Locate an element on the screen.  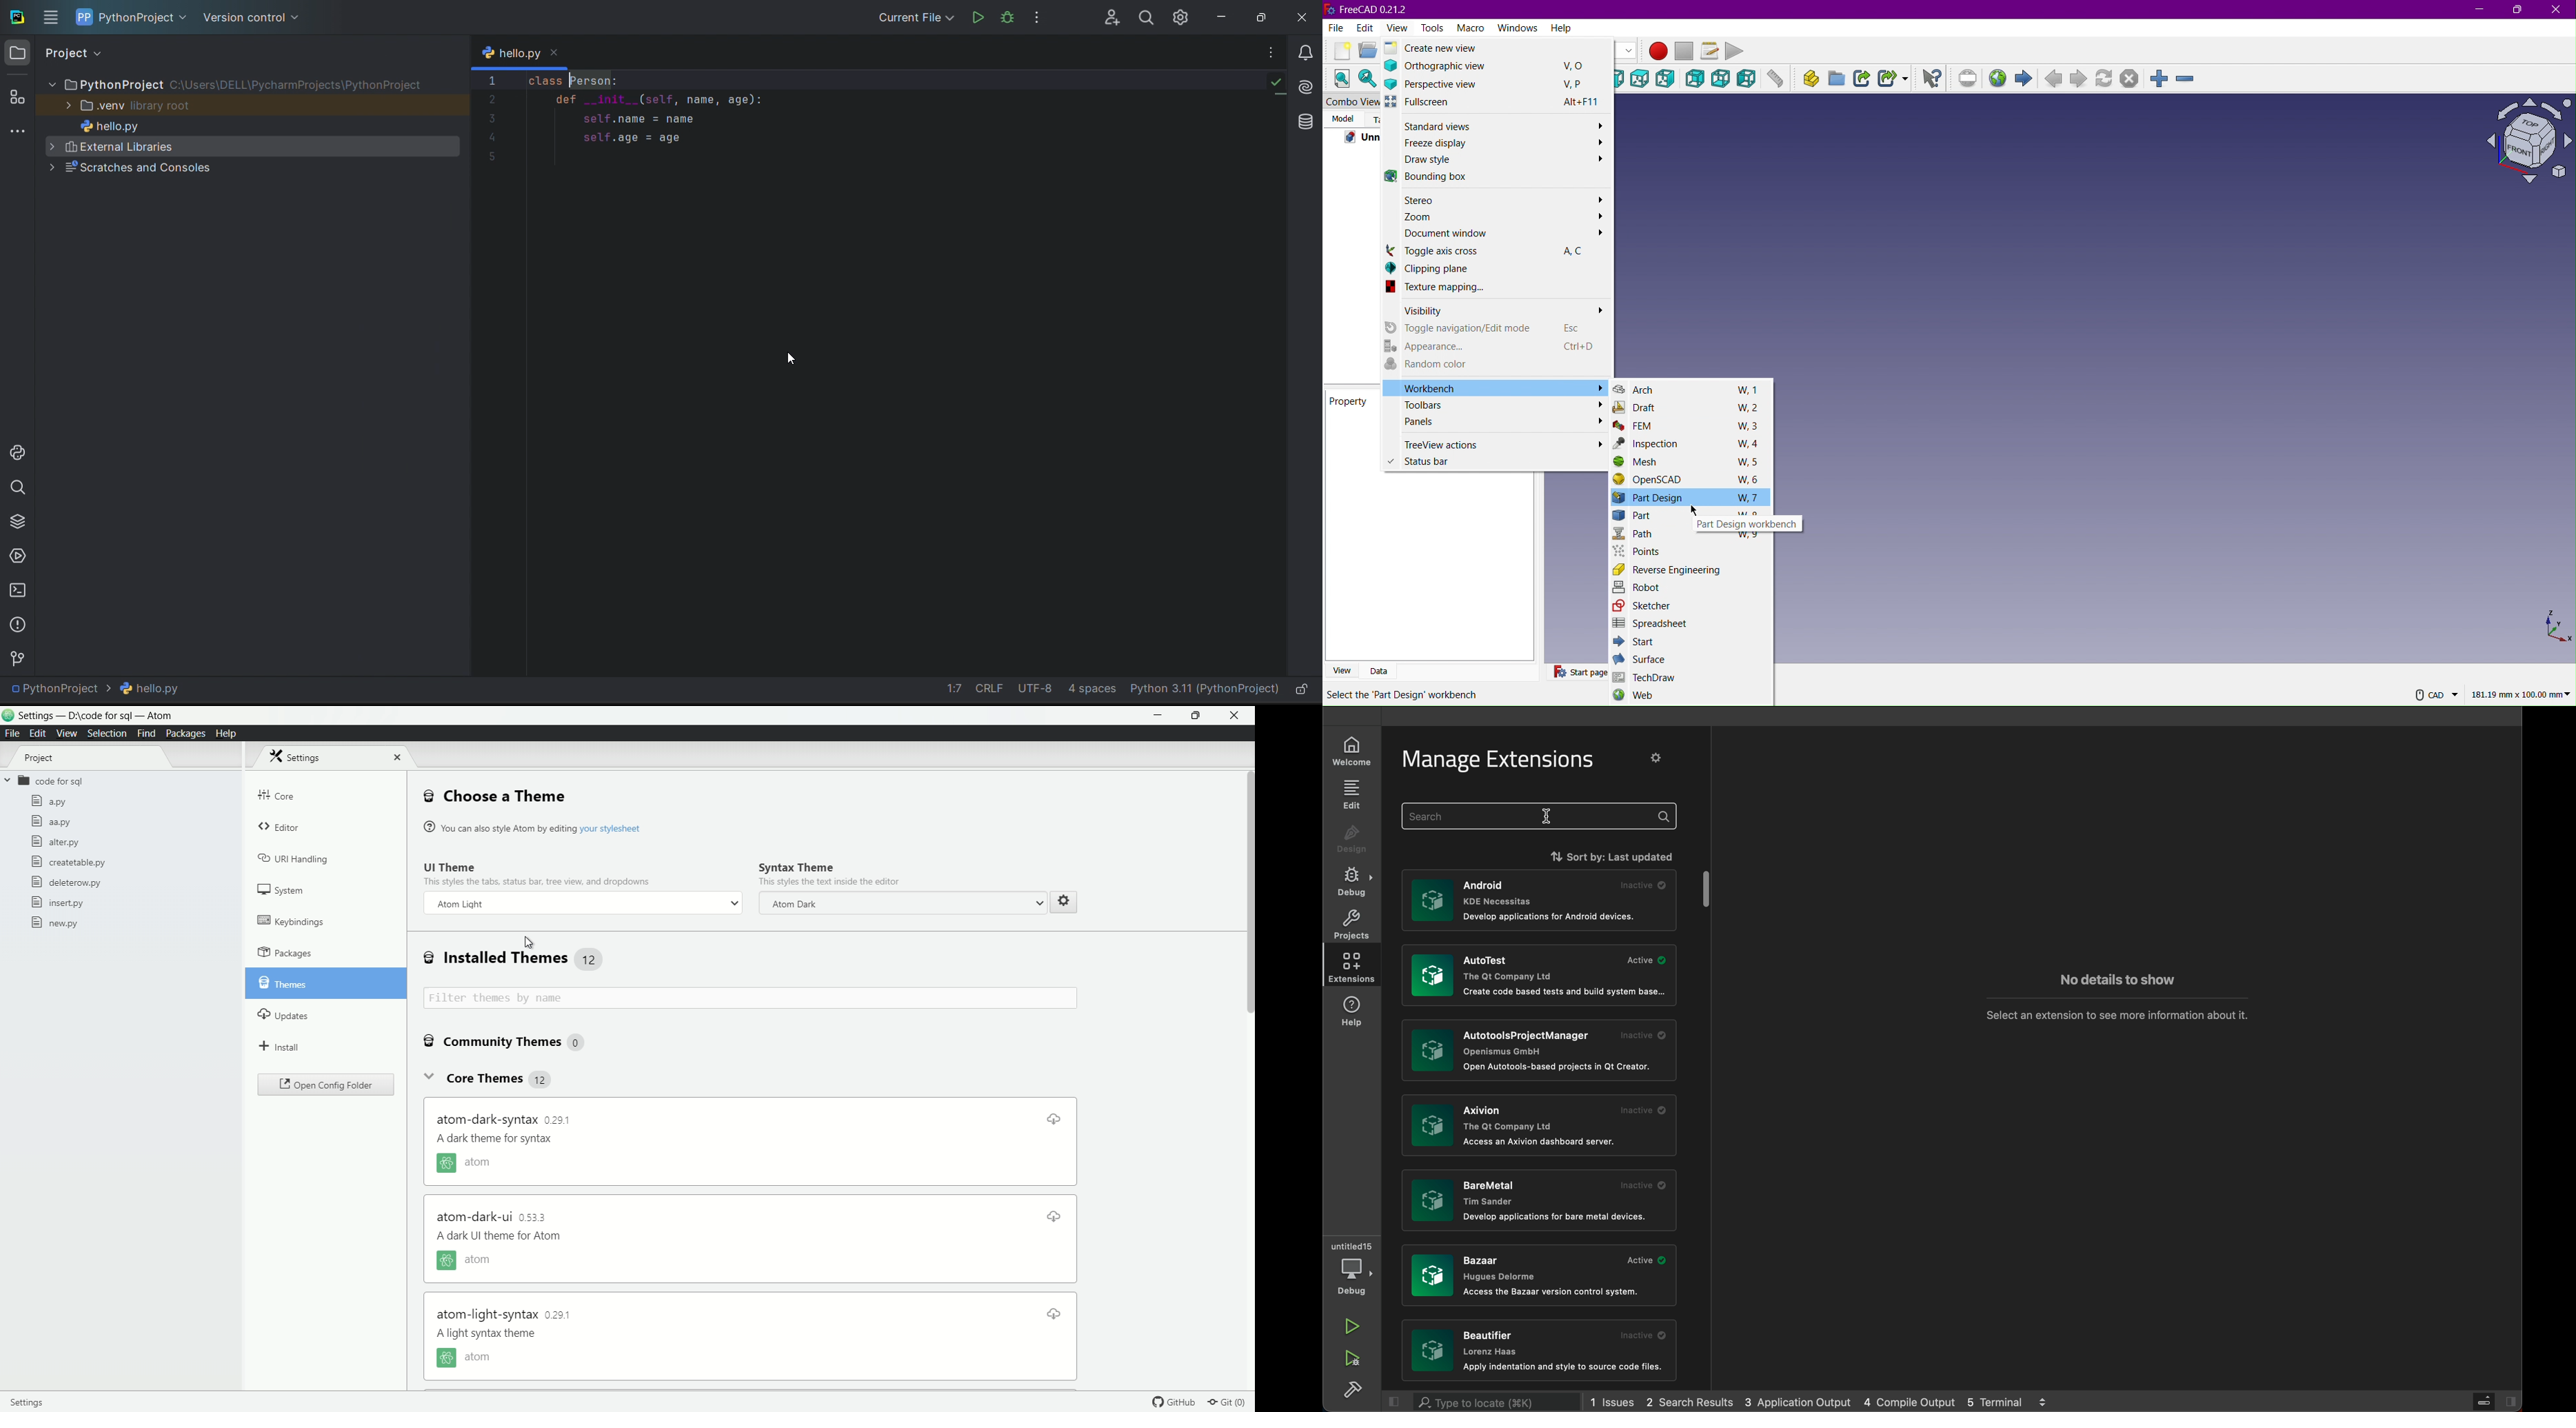
search is located at coordinates (1488, 1400).